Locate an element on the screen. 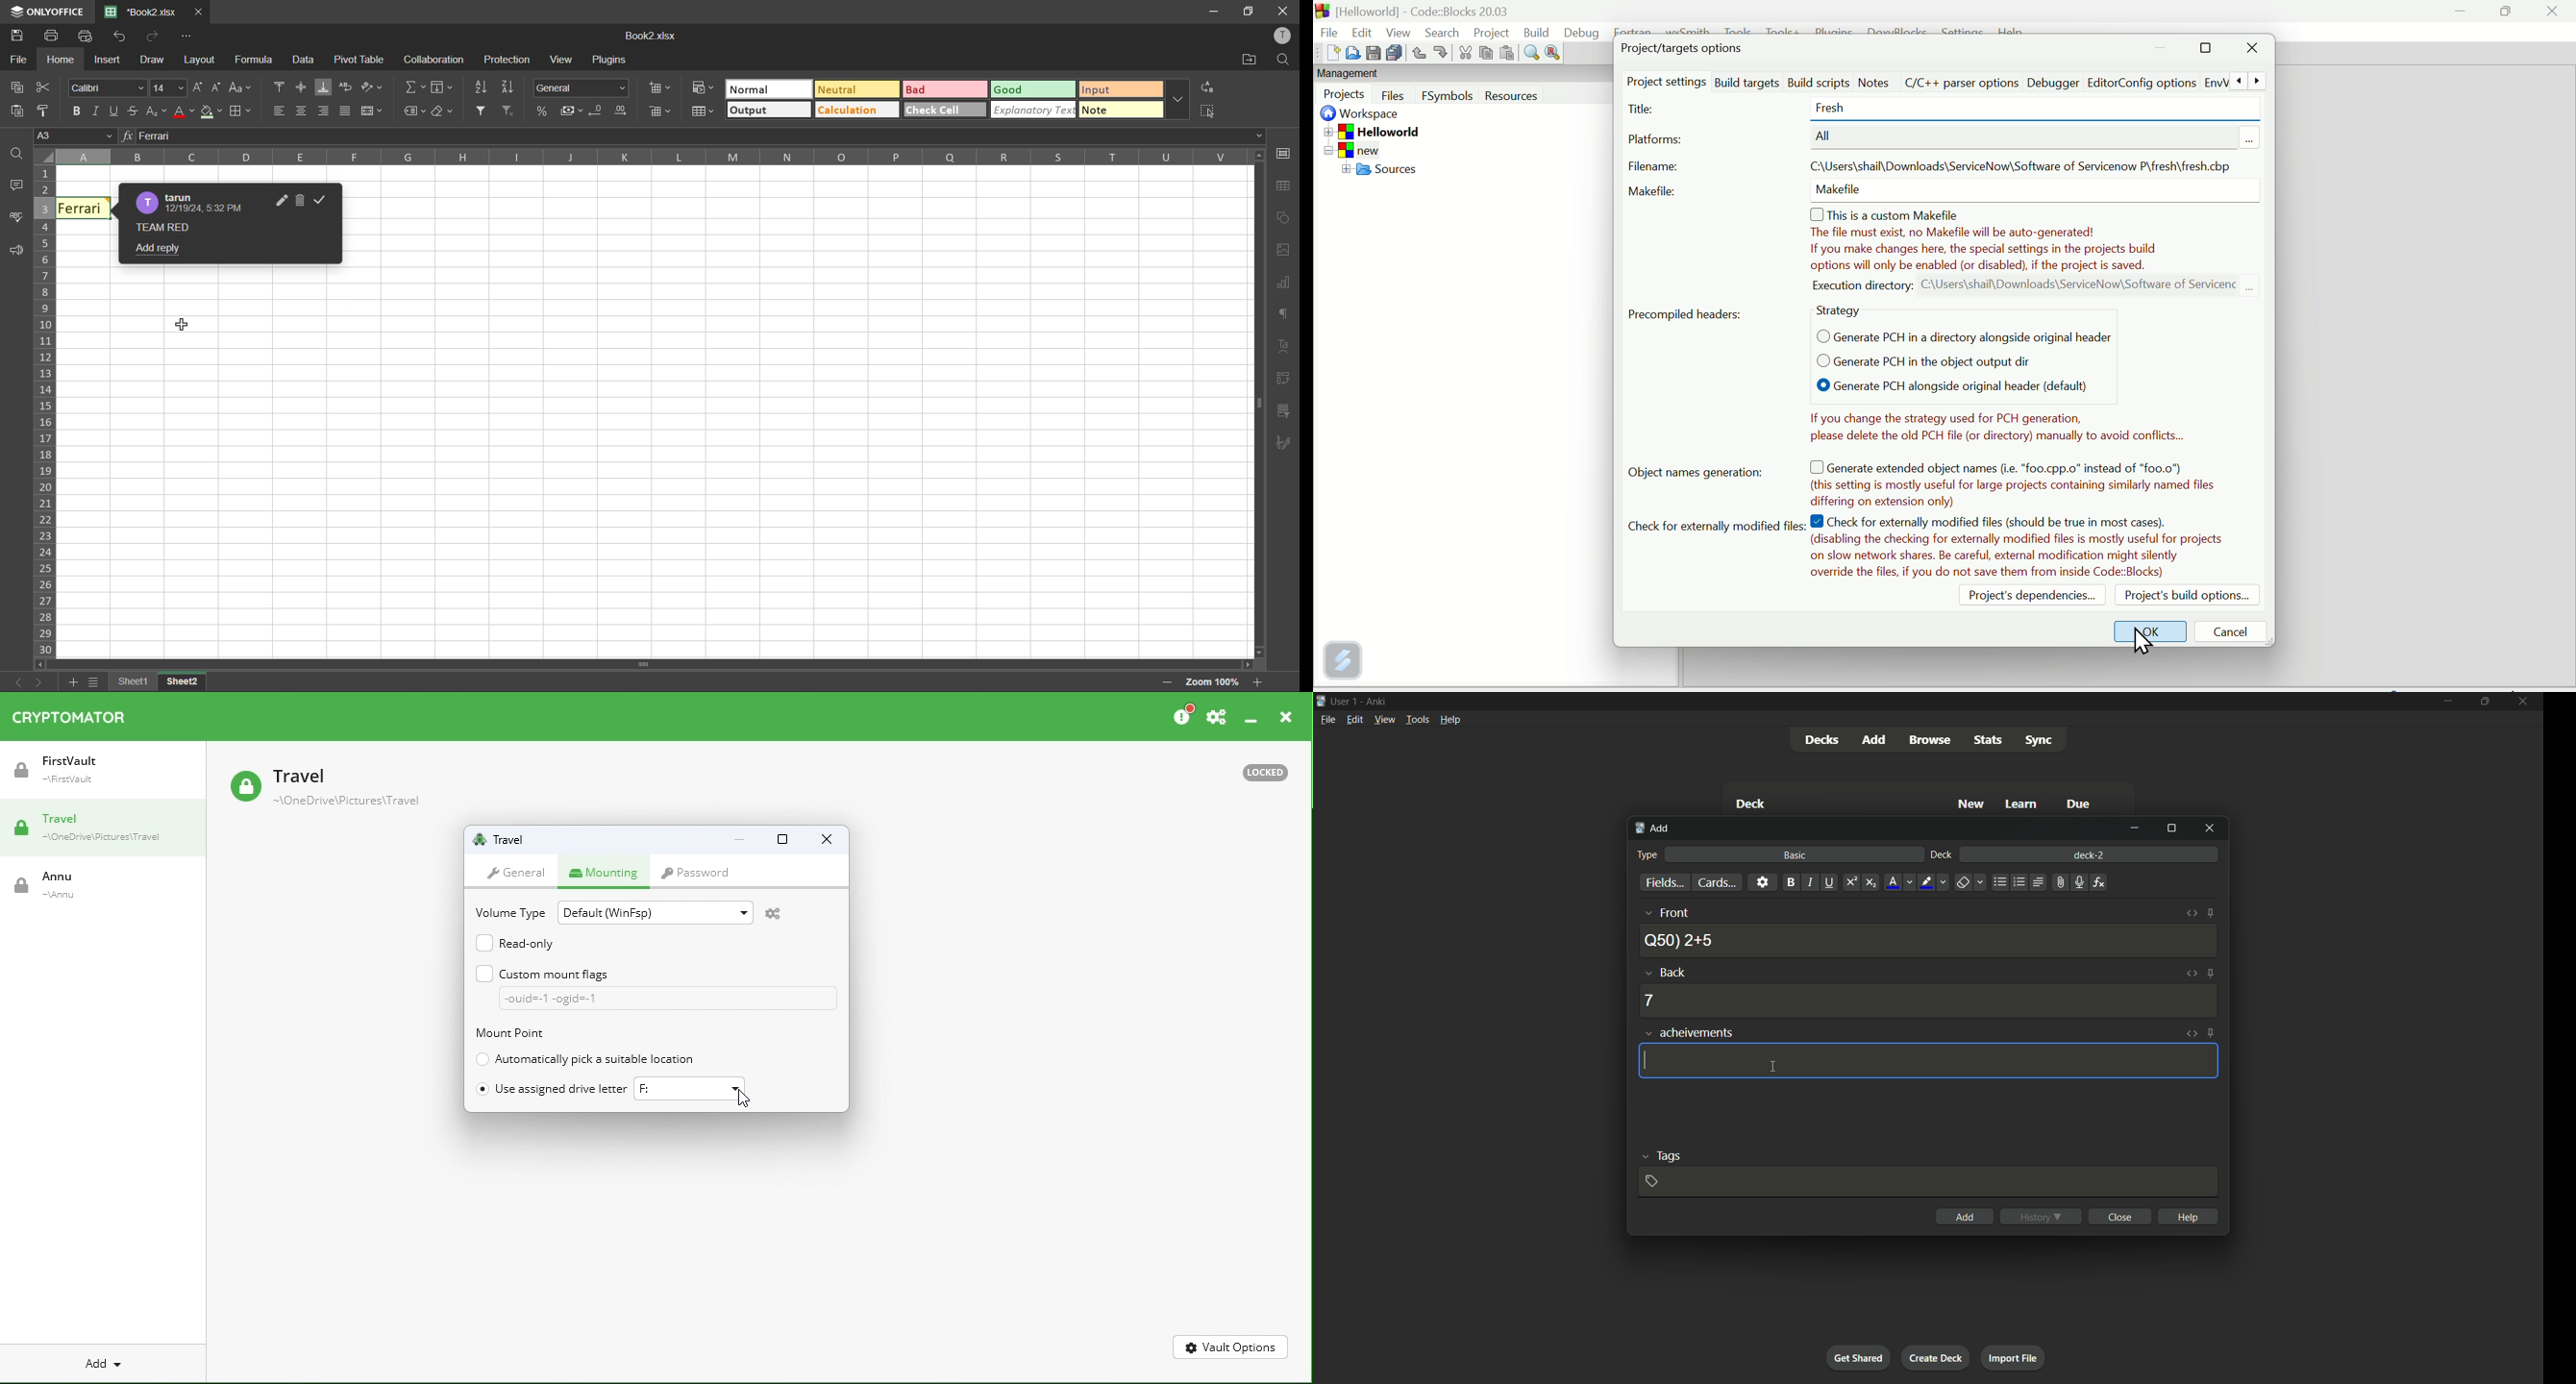 The image size is (2576, 1400). output is located at coordinates (763, 110).